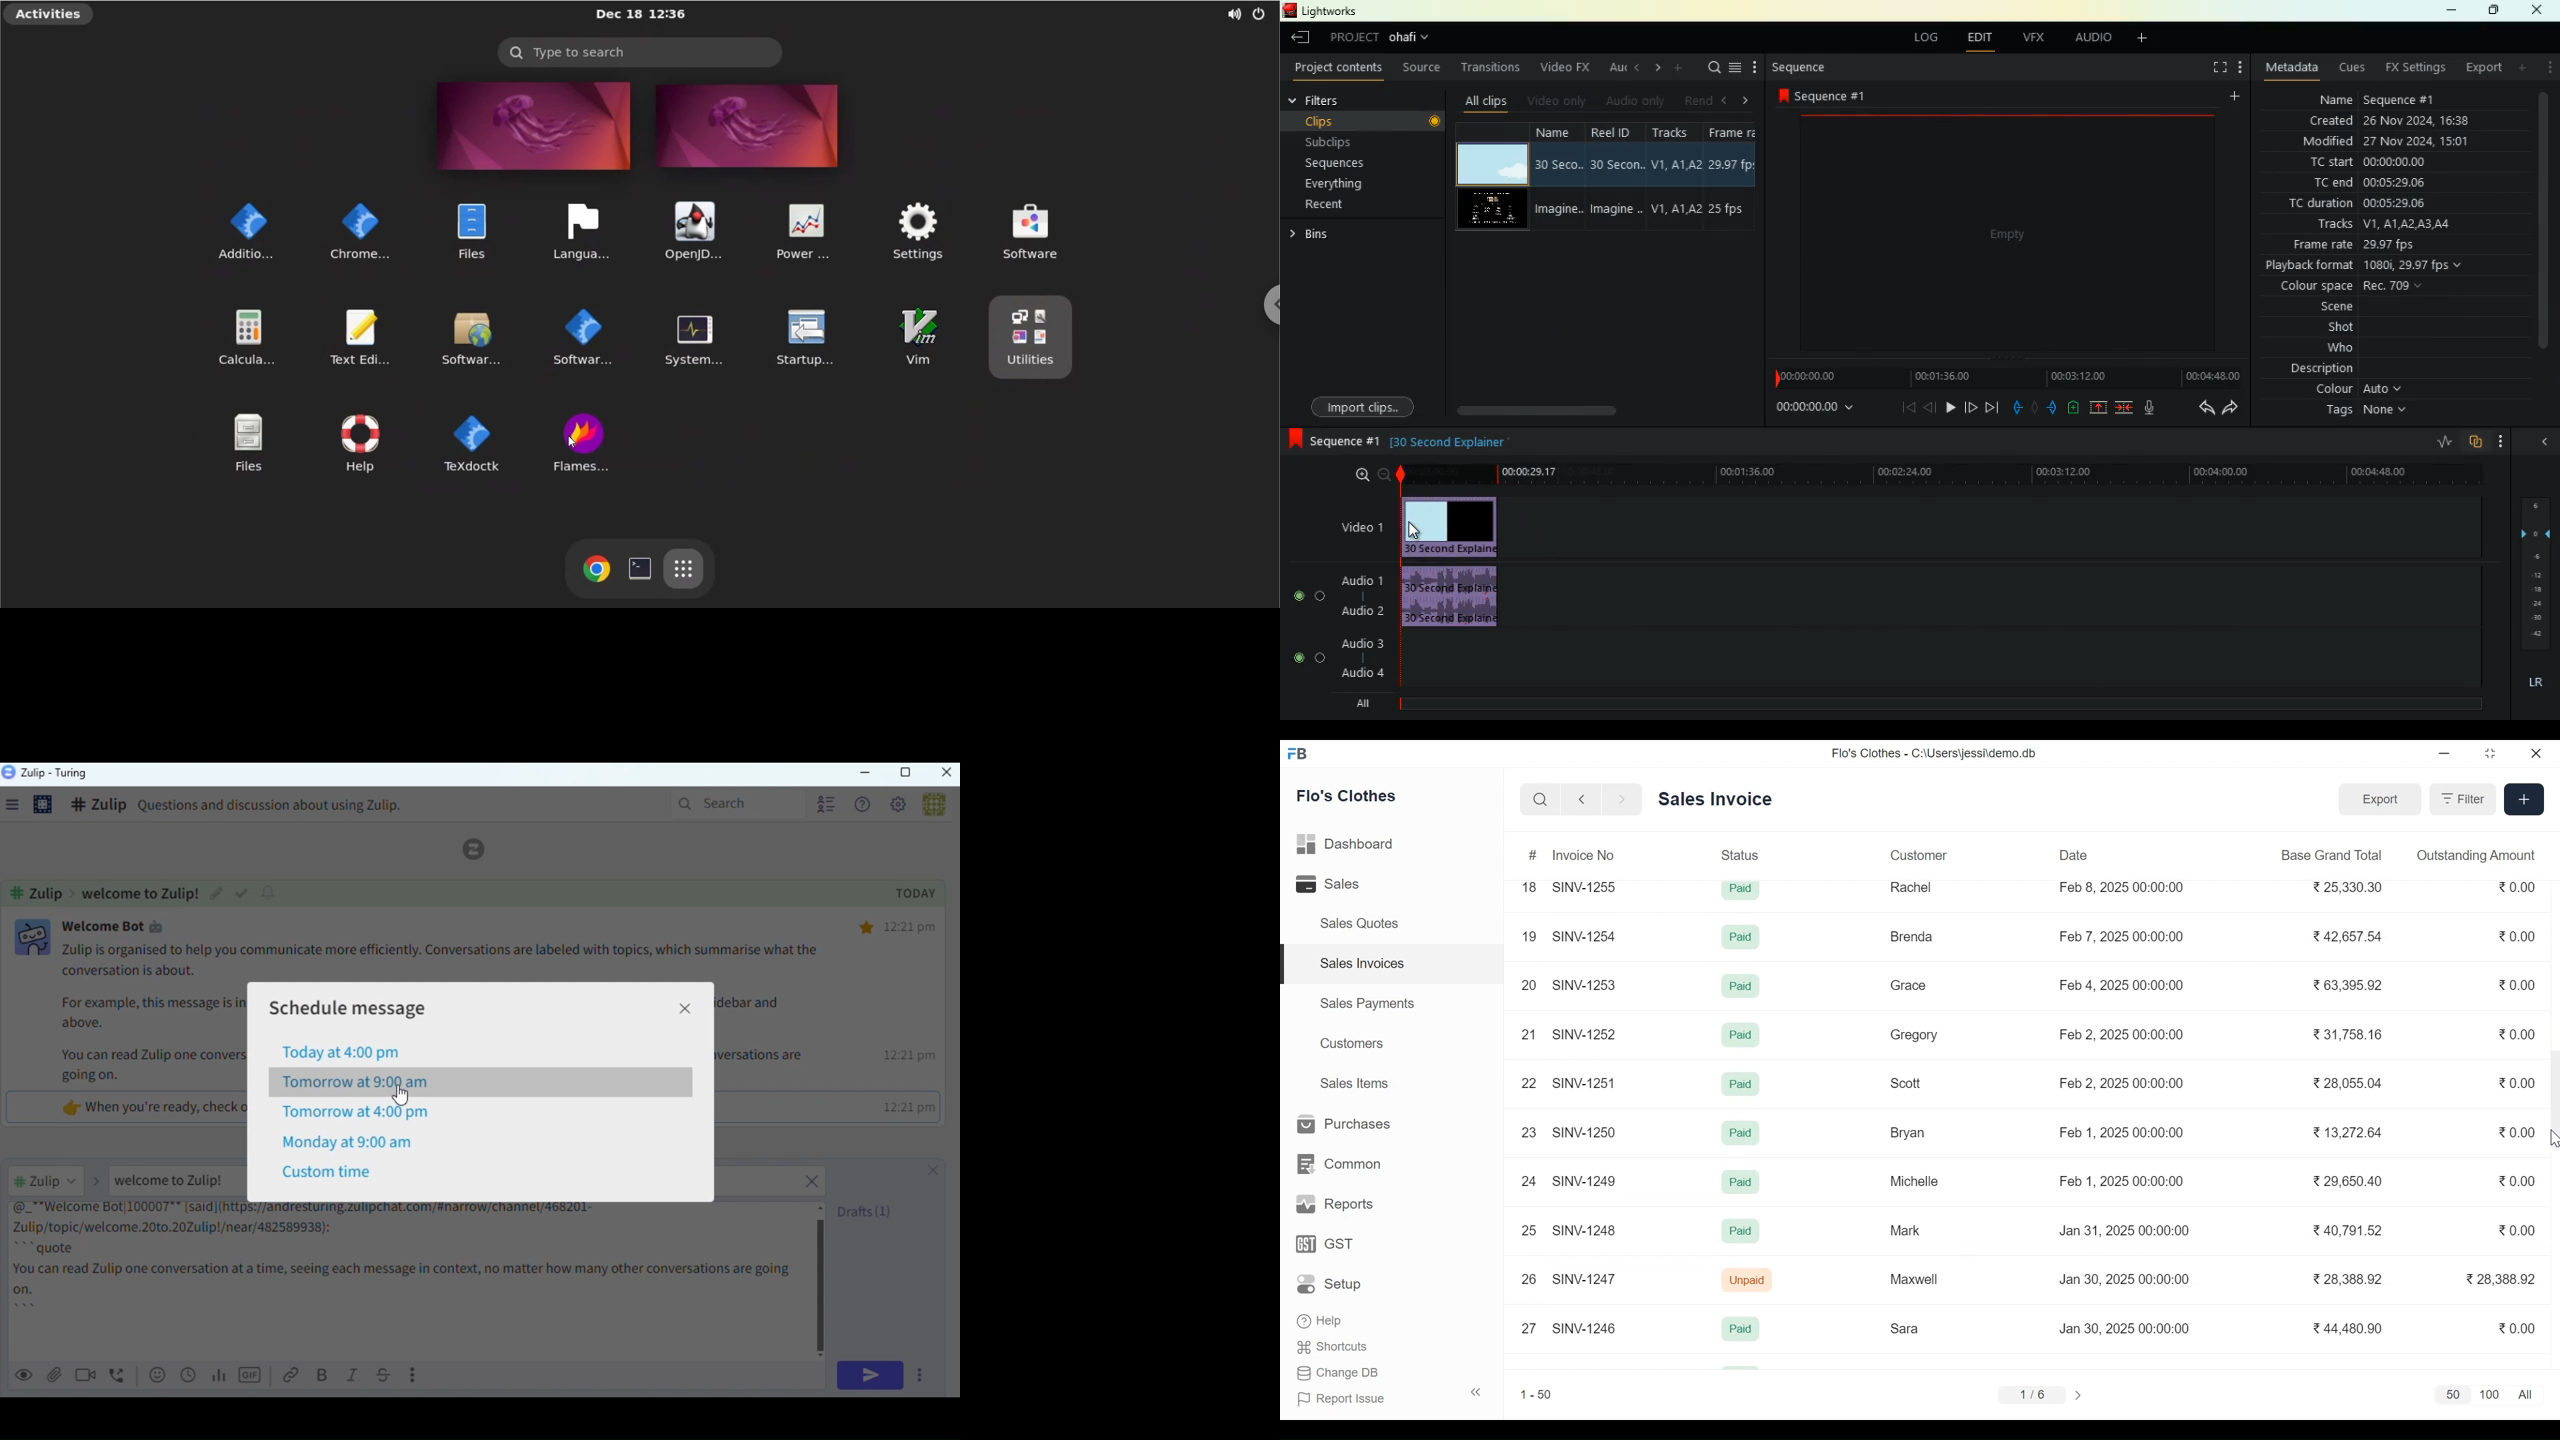 This screenshot has width=2576, height=1456. Describe the element at coordinates (1354, 1043) in the screenshot. I see `Customers` at that location.